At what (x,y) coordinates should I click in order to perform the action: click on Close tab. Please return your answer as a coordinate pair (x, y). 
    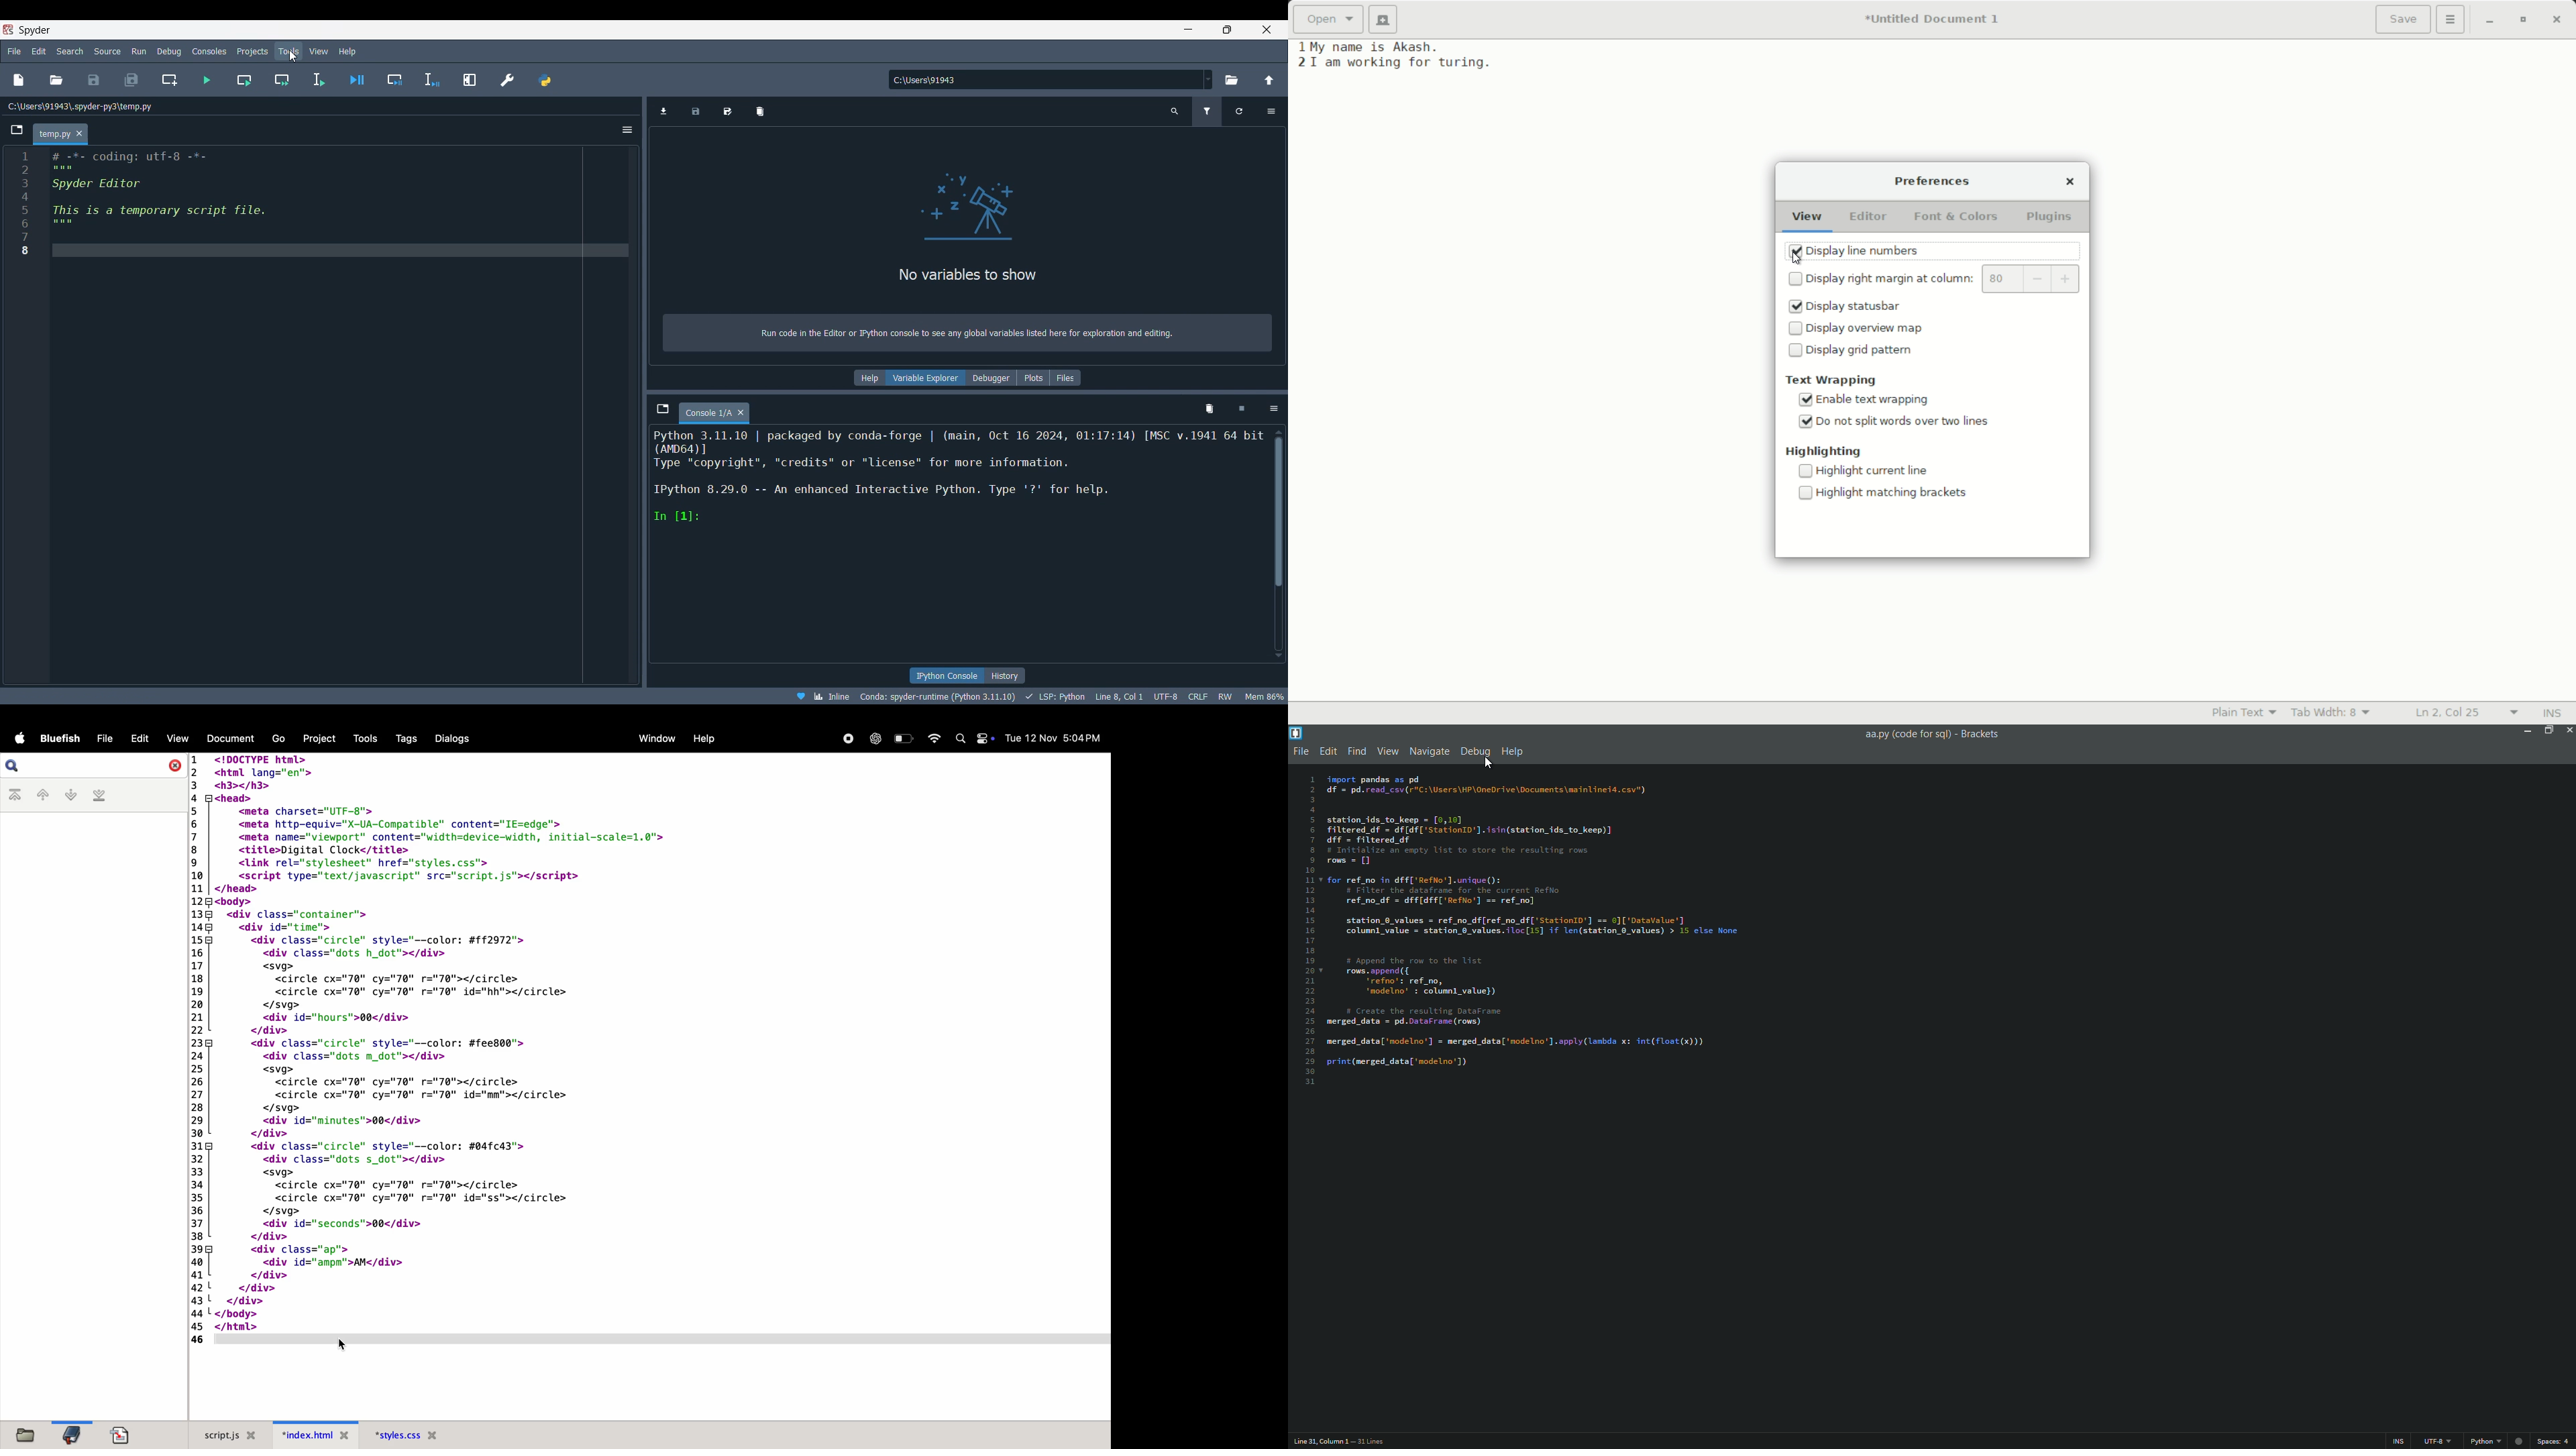
    Looking at the image, I should click on (741, 413).